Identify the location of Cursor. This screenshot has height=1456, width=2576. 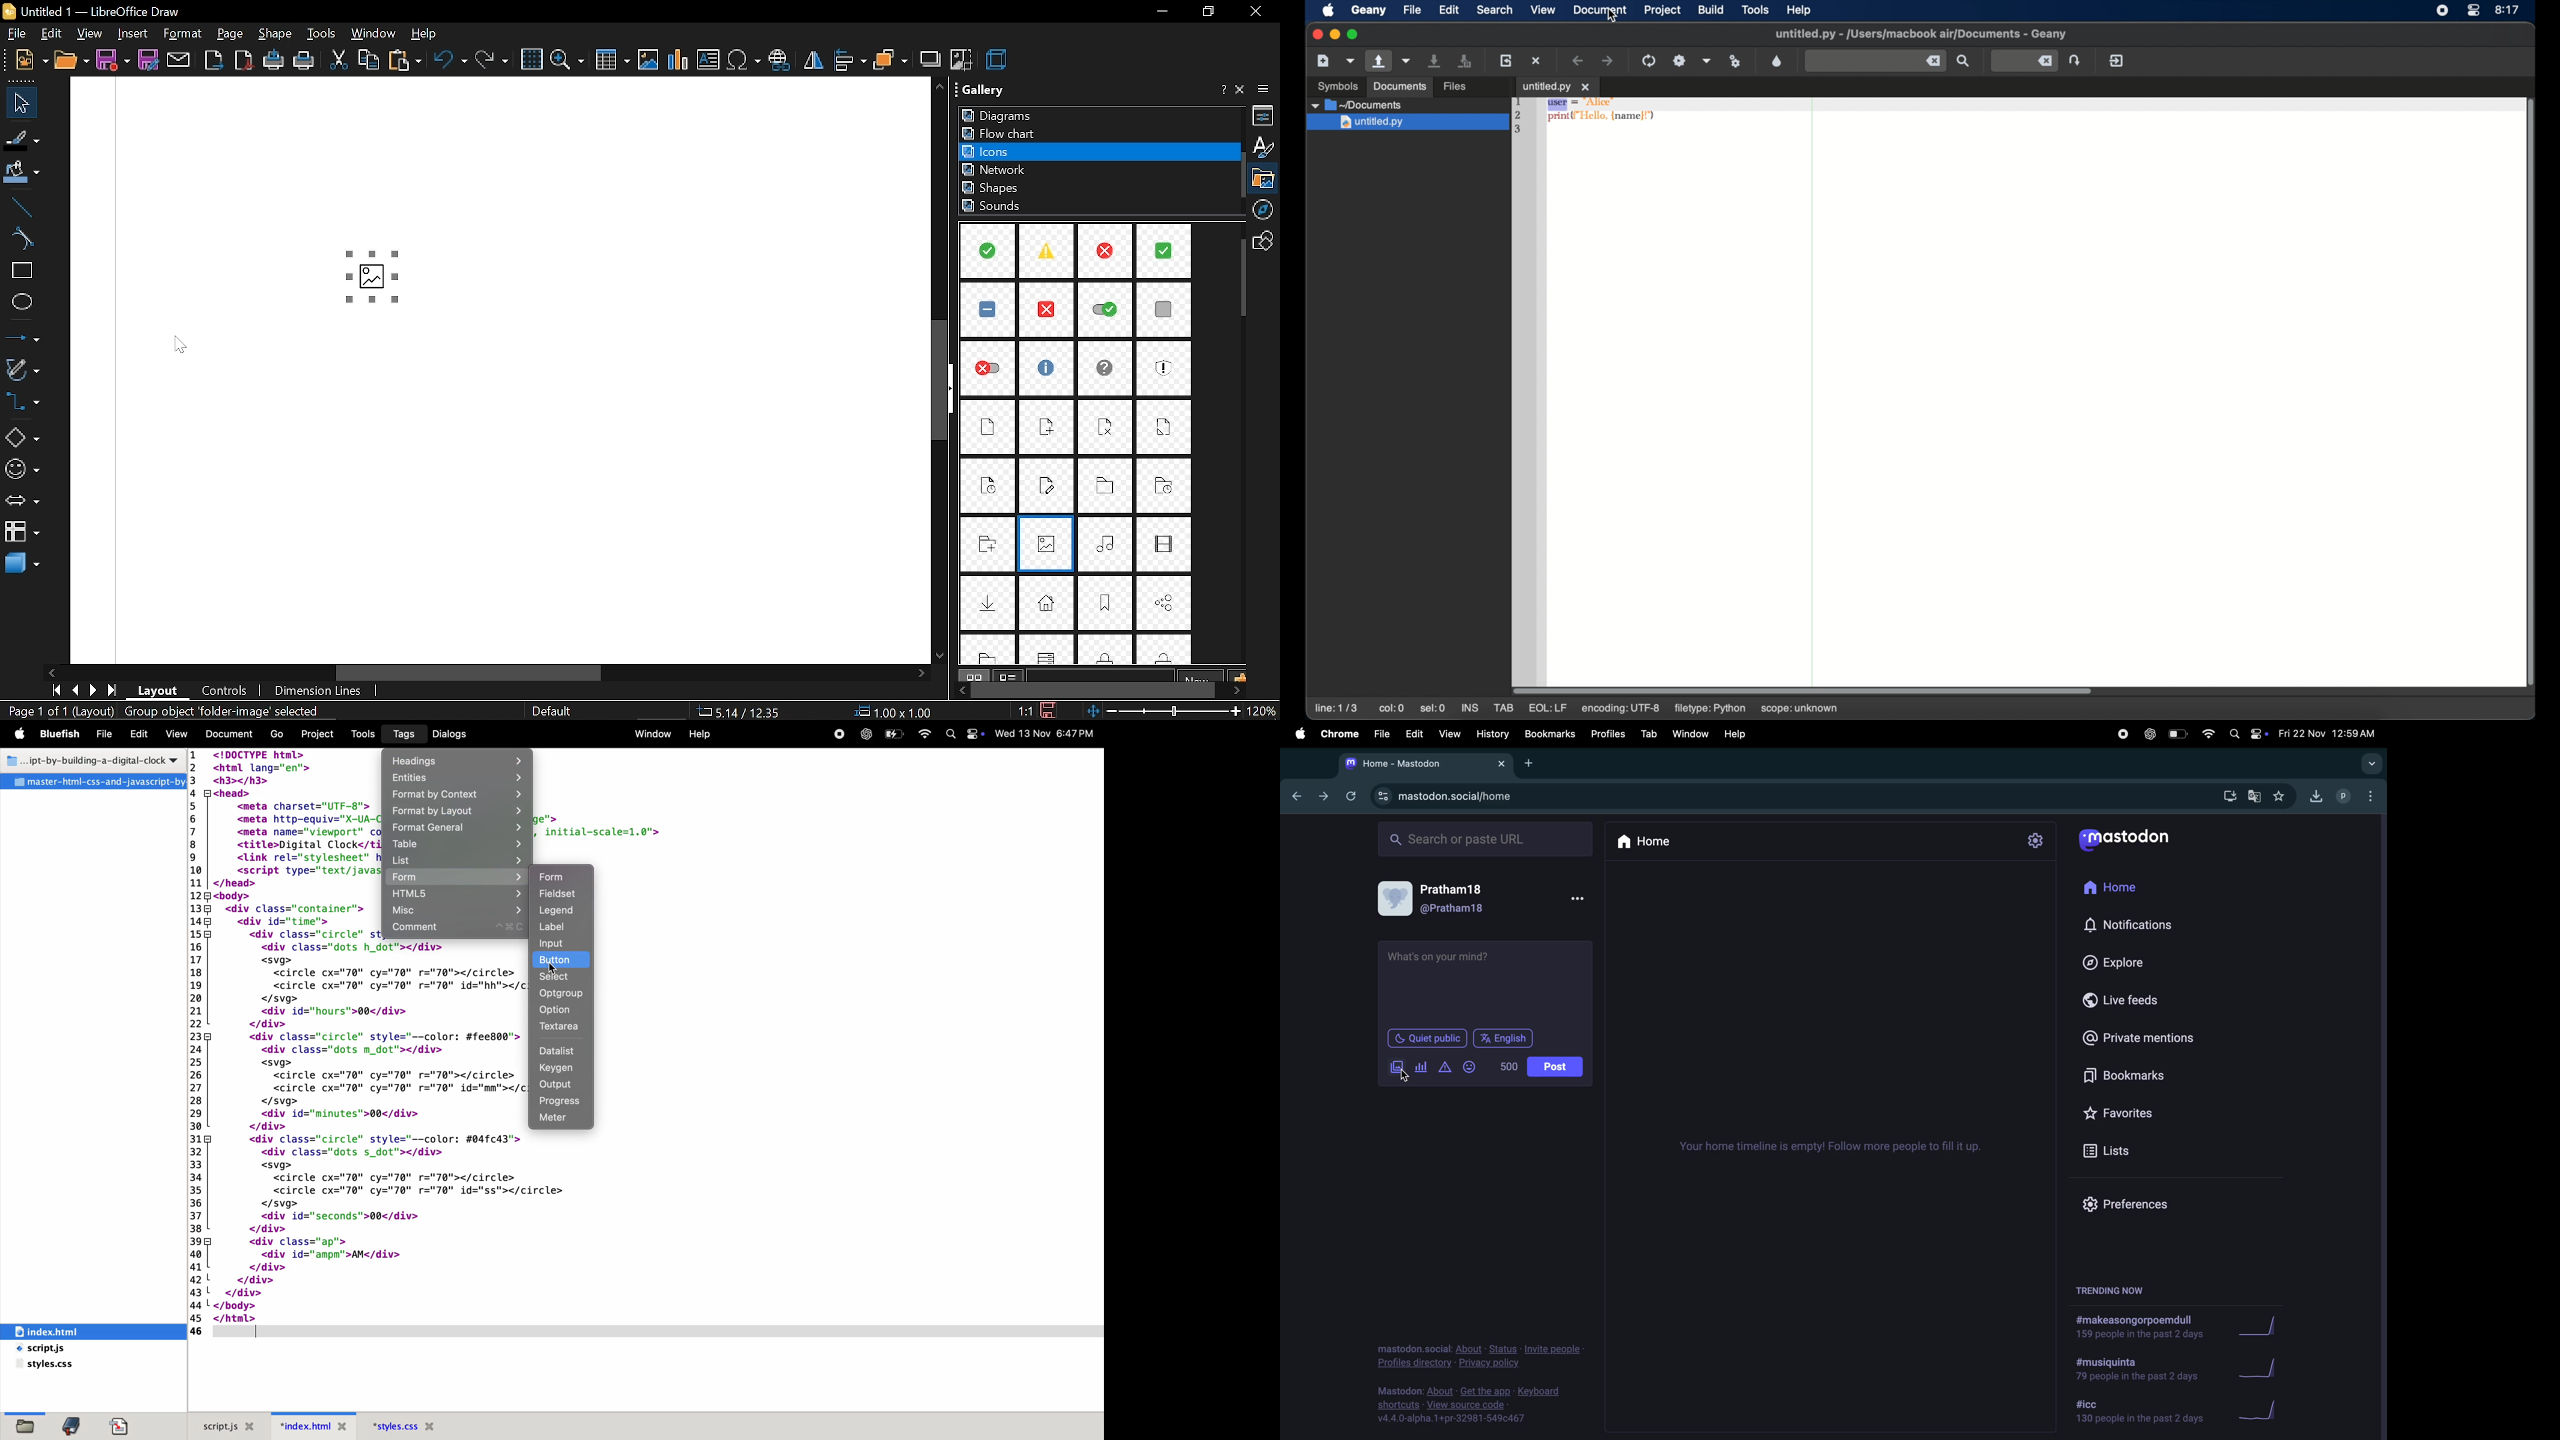
(183, 345).